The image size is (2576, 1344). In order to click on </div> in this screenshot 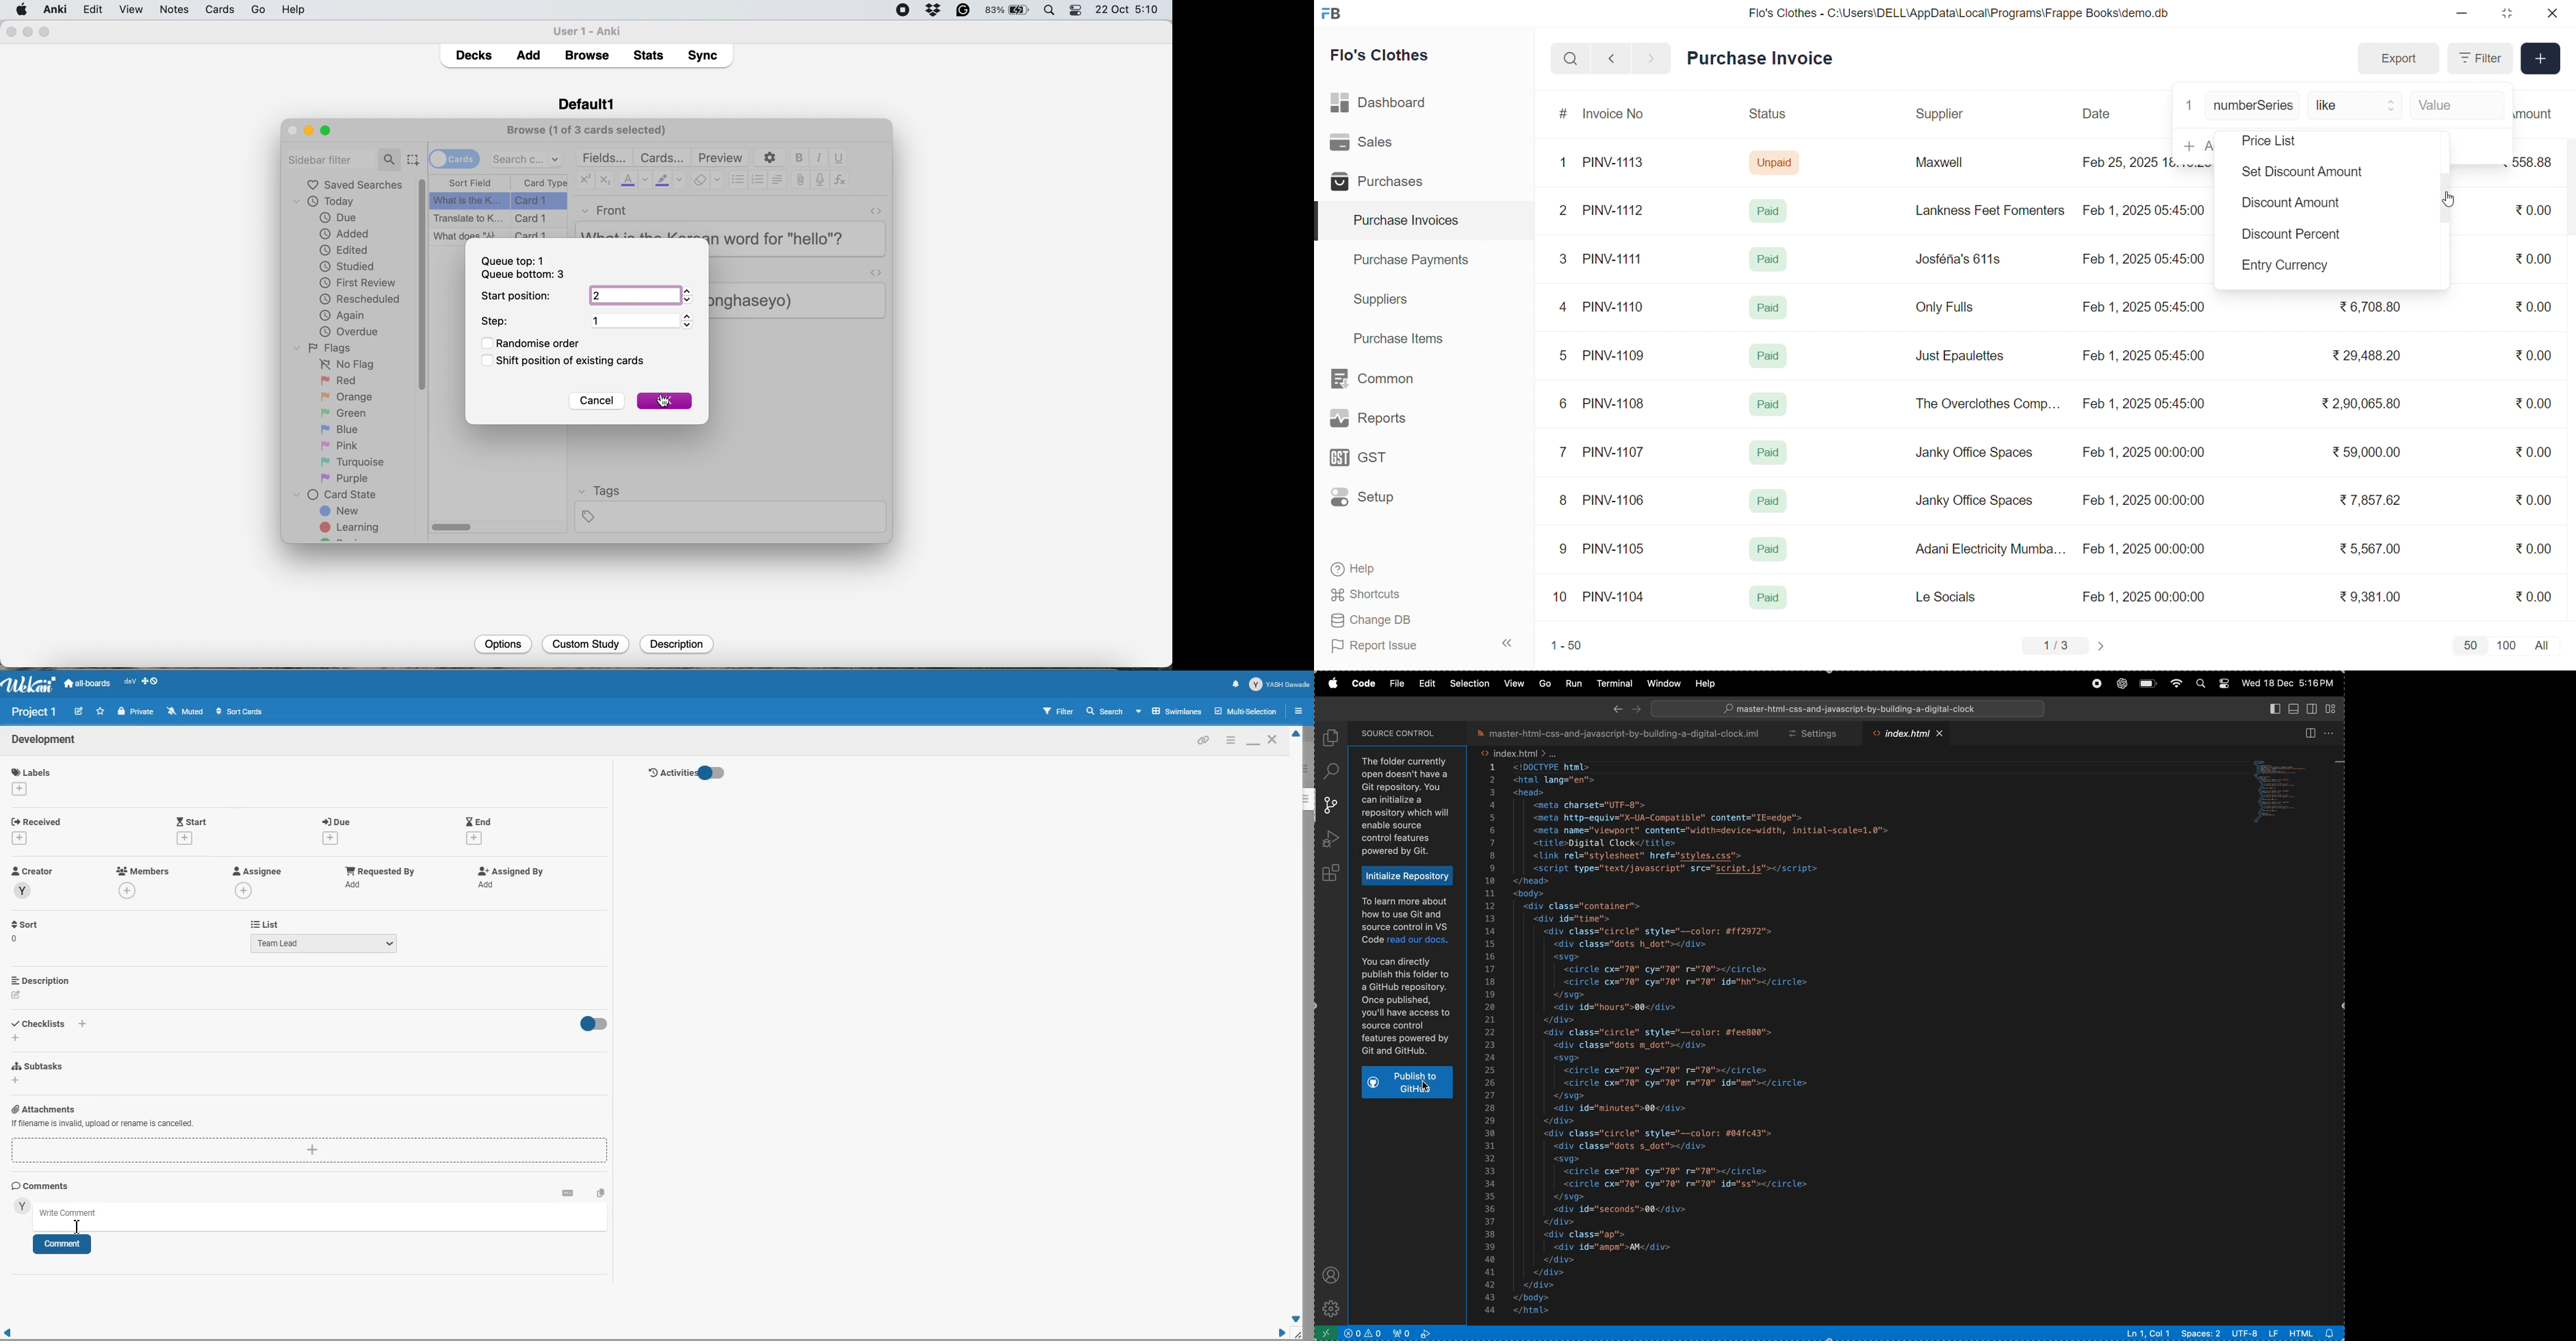, I will do `click(1544, 1285)`.